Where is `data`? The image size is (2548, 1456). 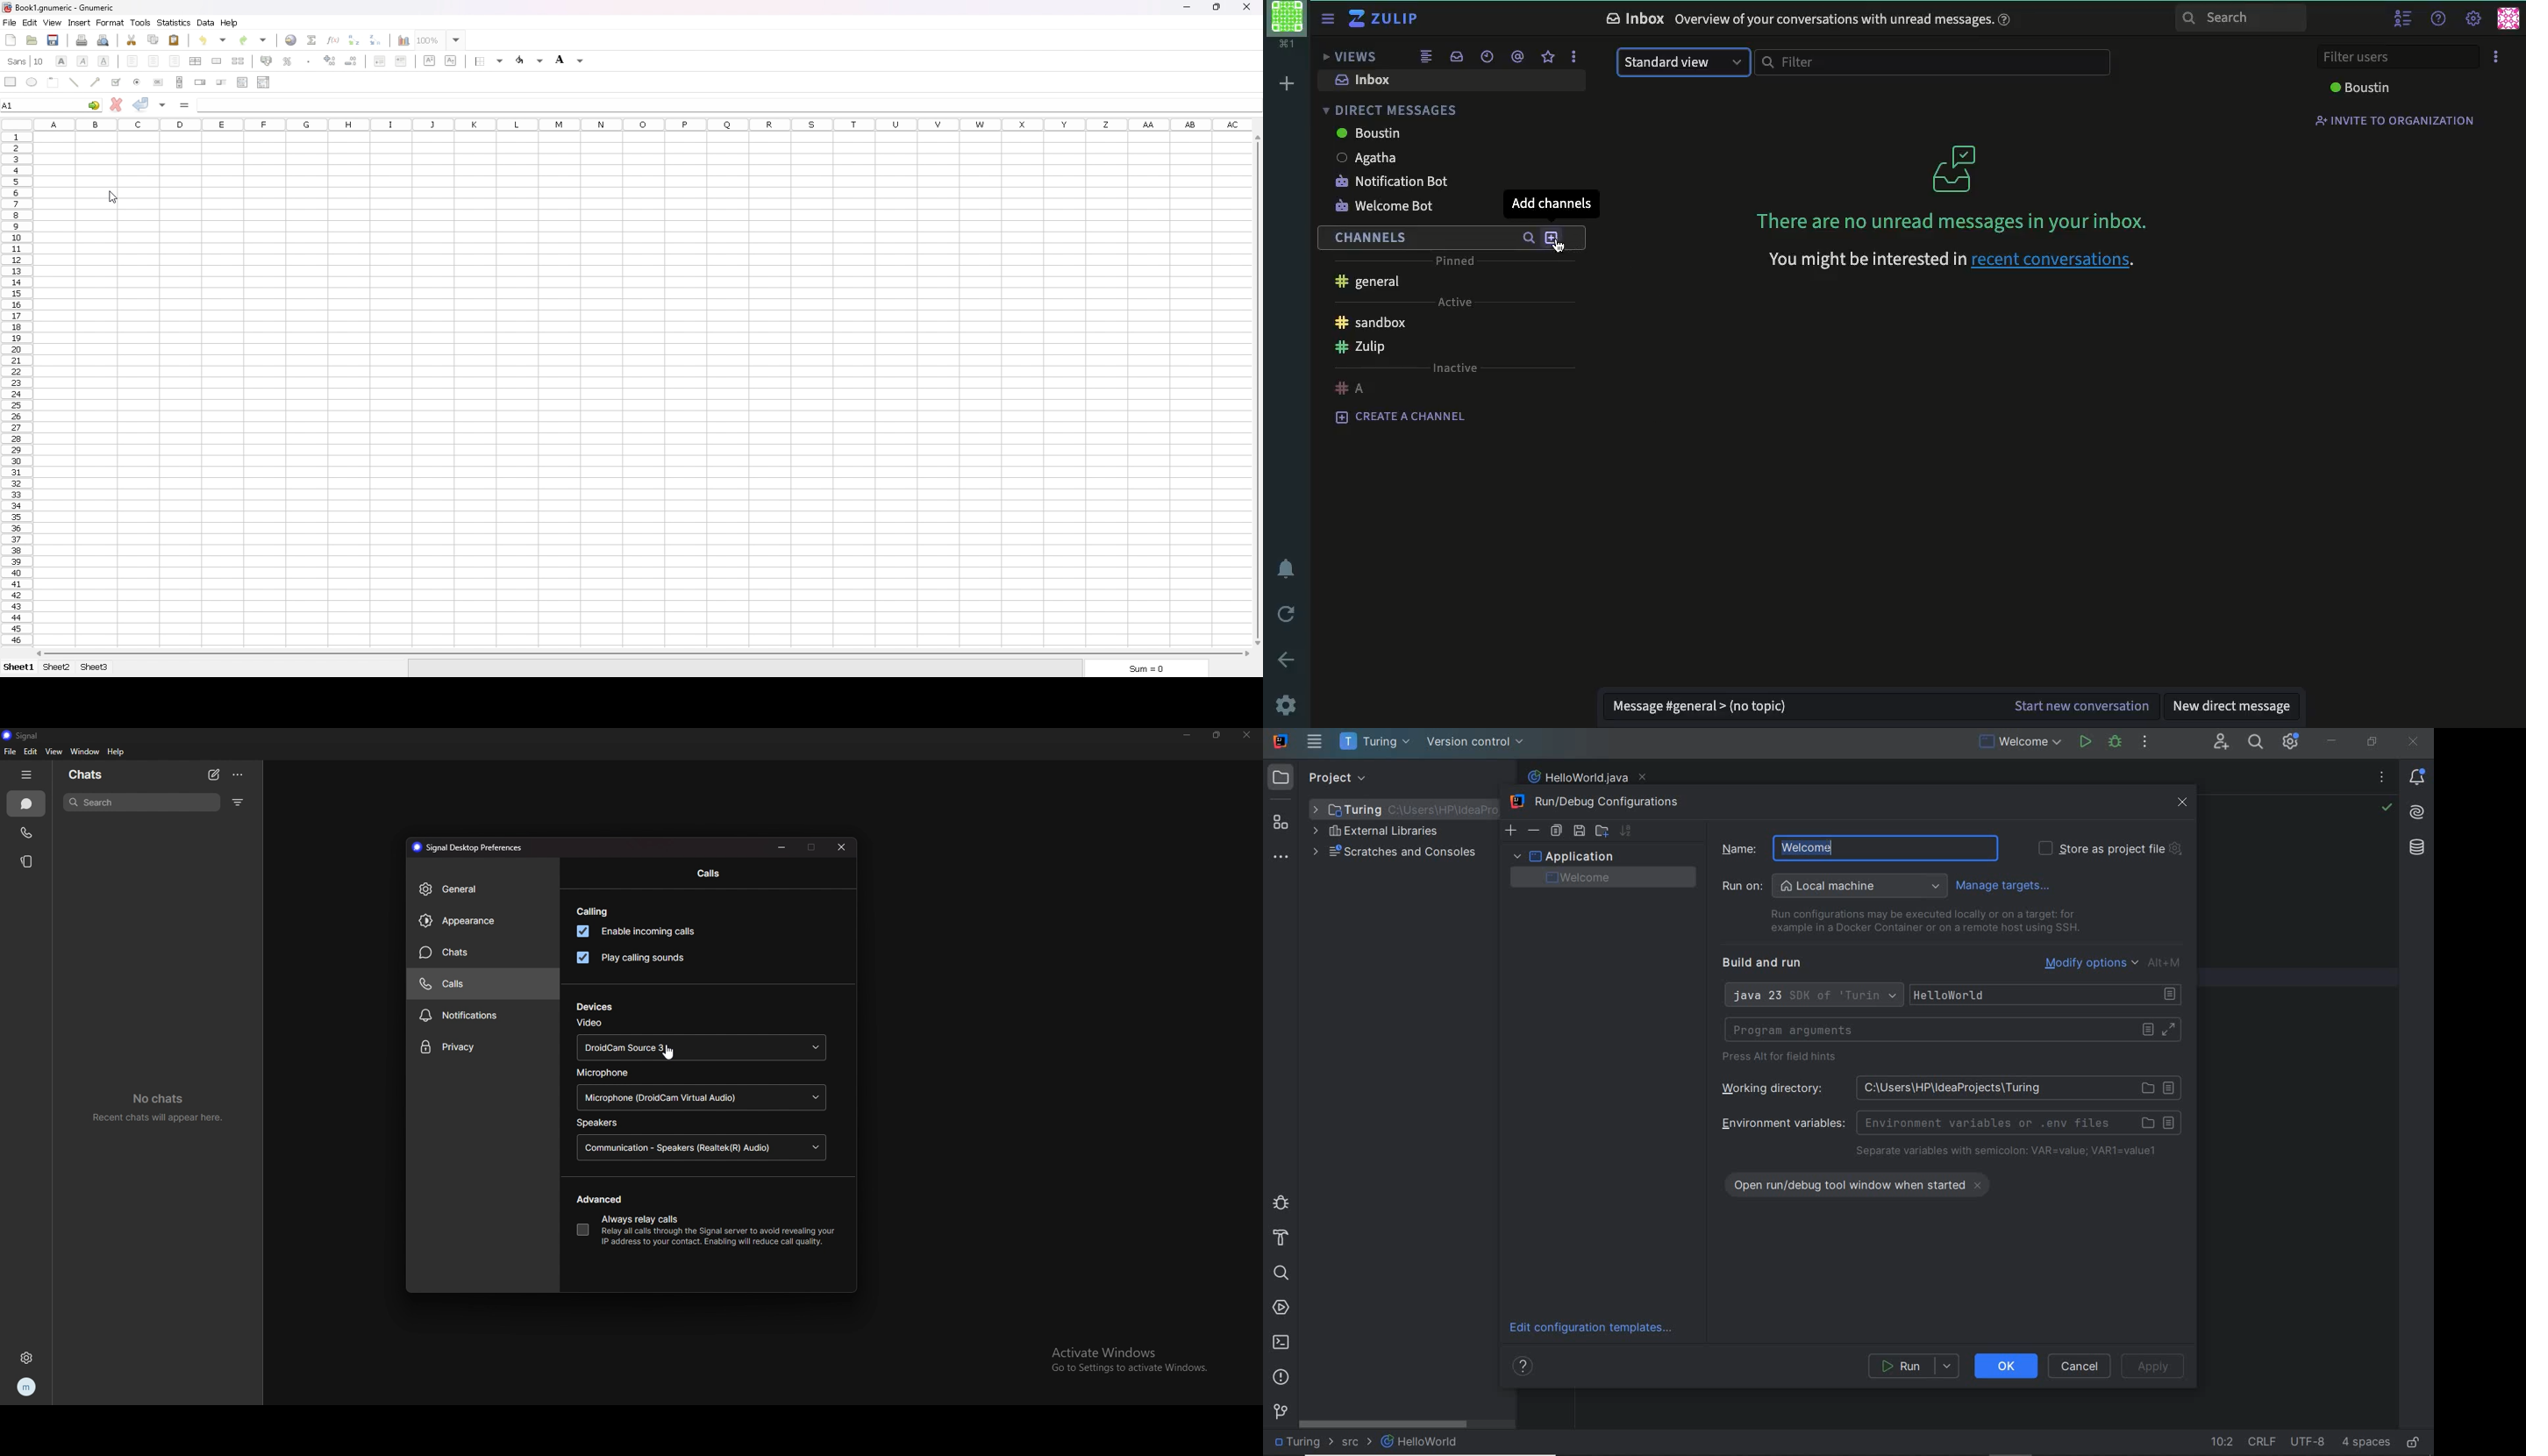 data is located at coordinates (206, 23).